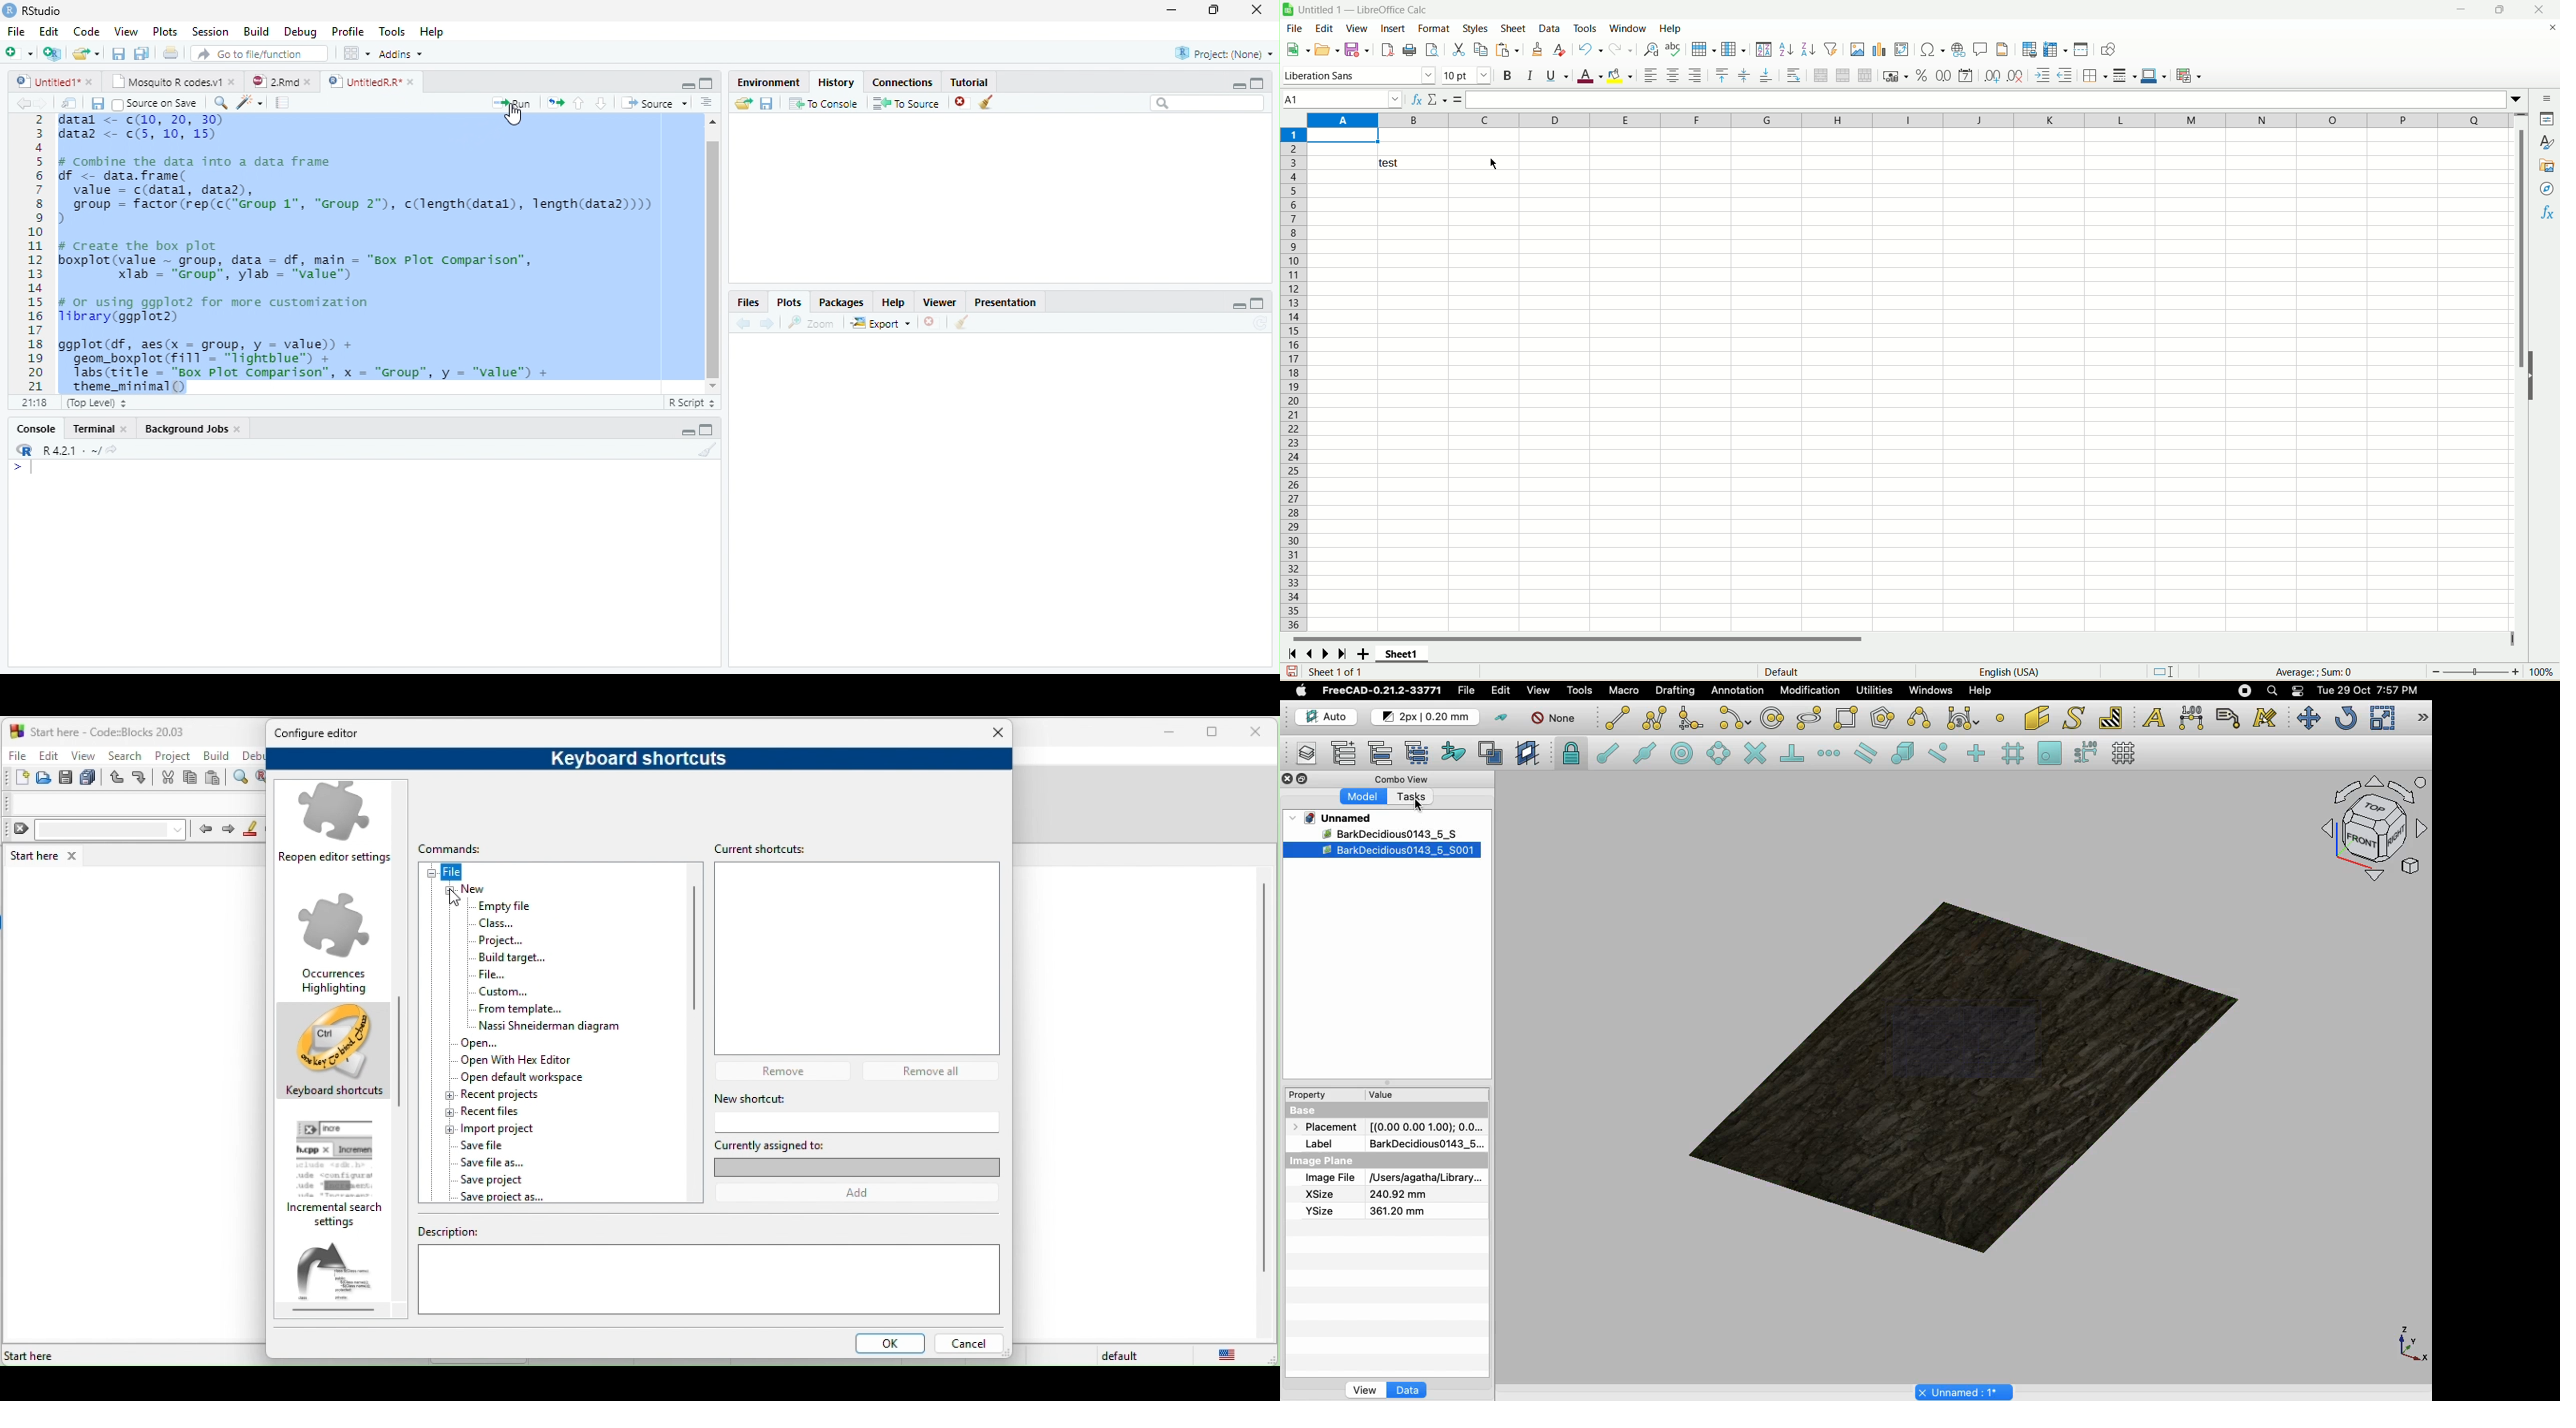 This screenshot has width=2576, height=1428. Describe the element at coordinates (84, 755) in the screenshot. I see `view` at that location.